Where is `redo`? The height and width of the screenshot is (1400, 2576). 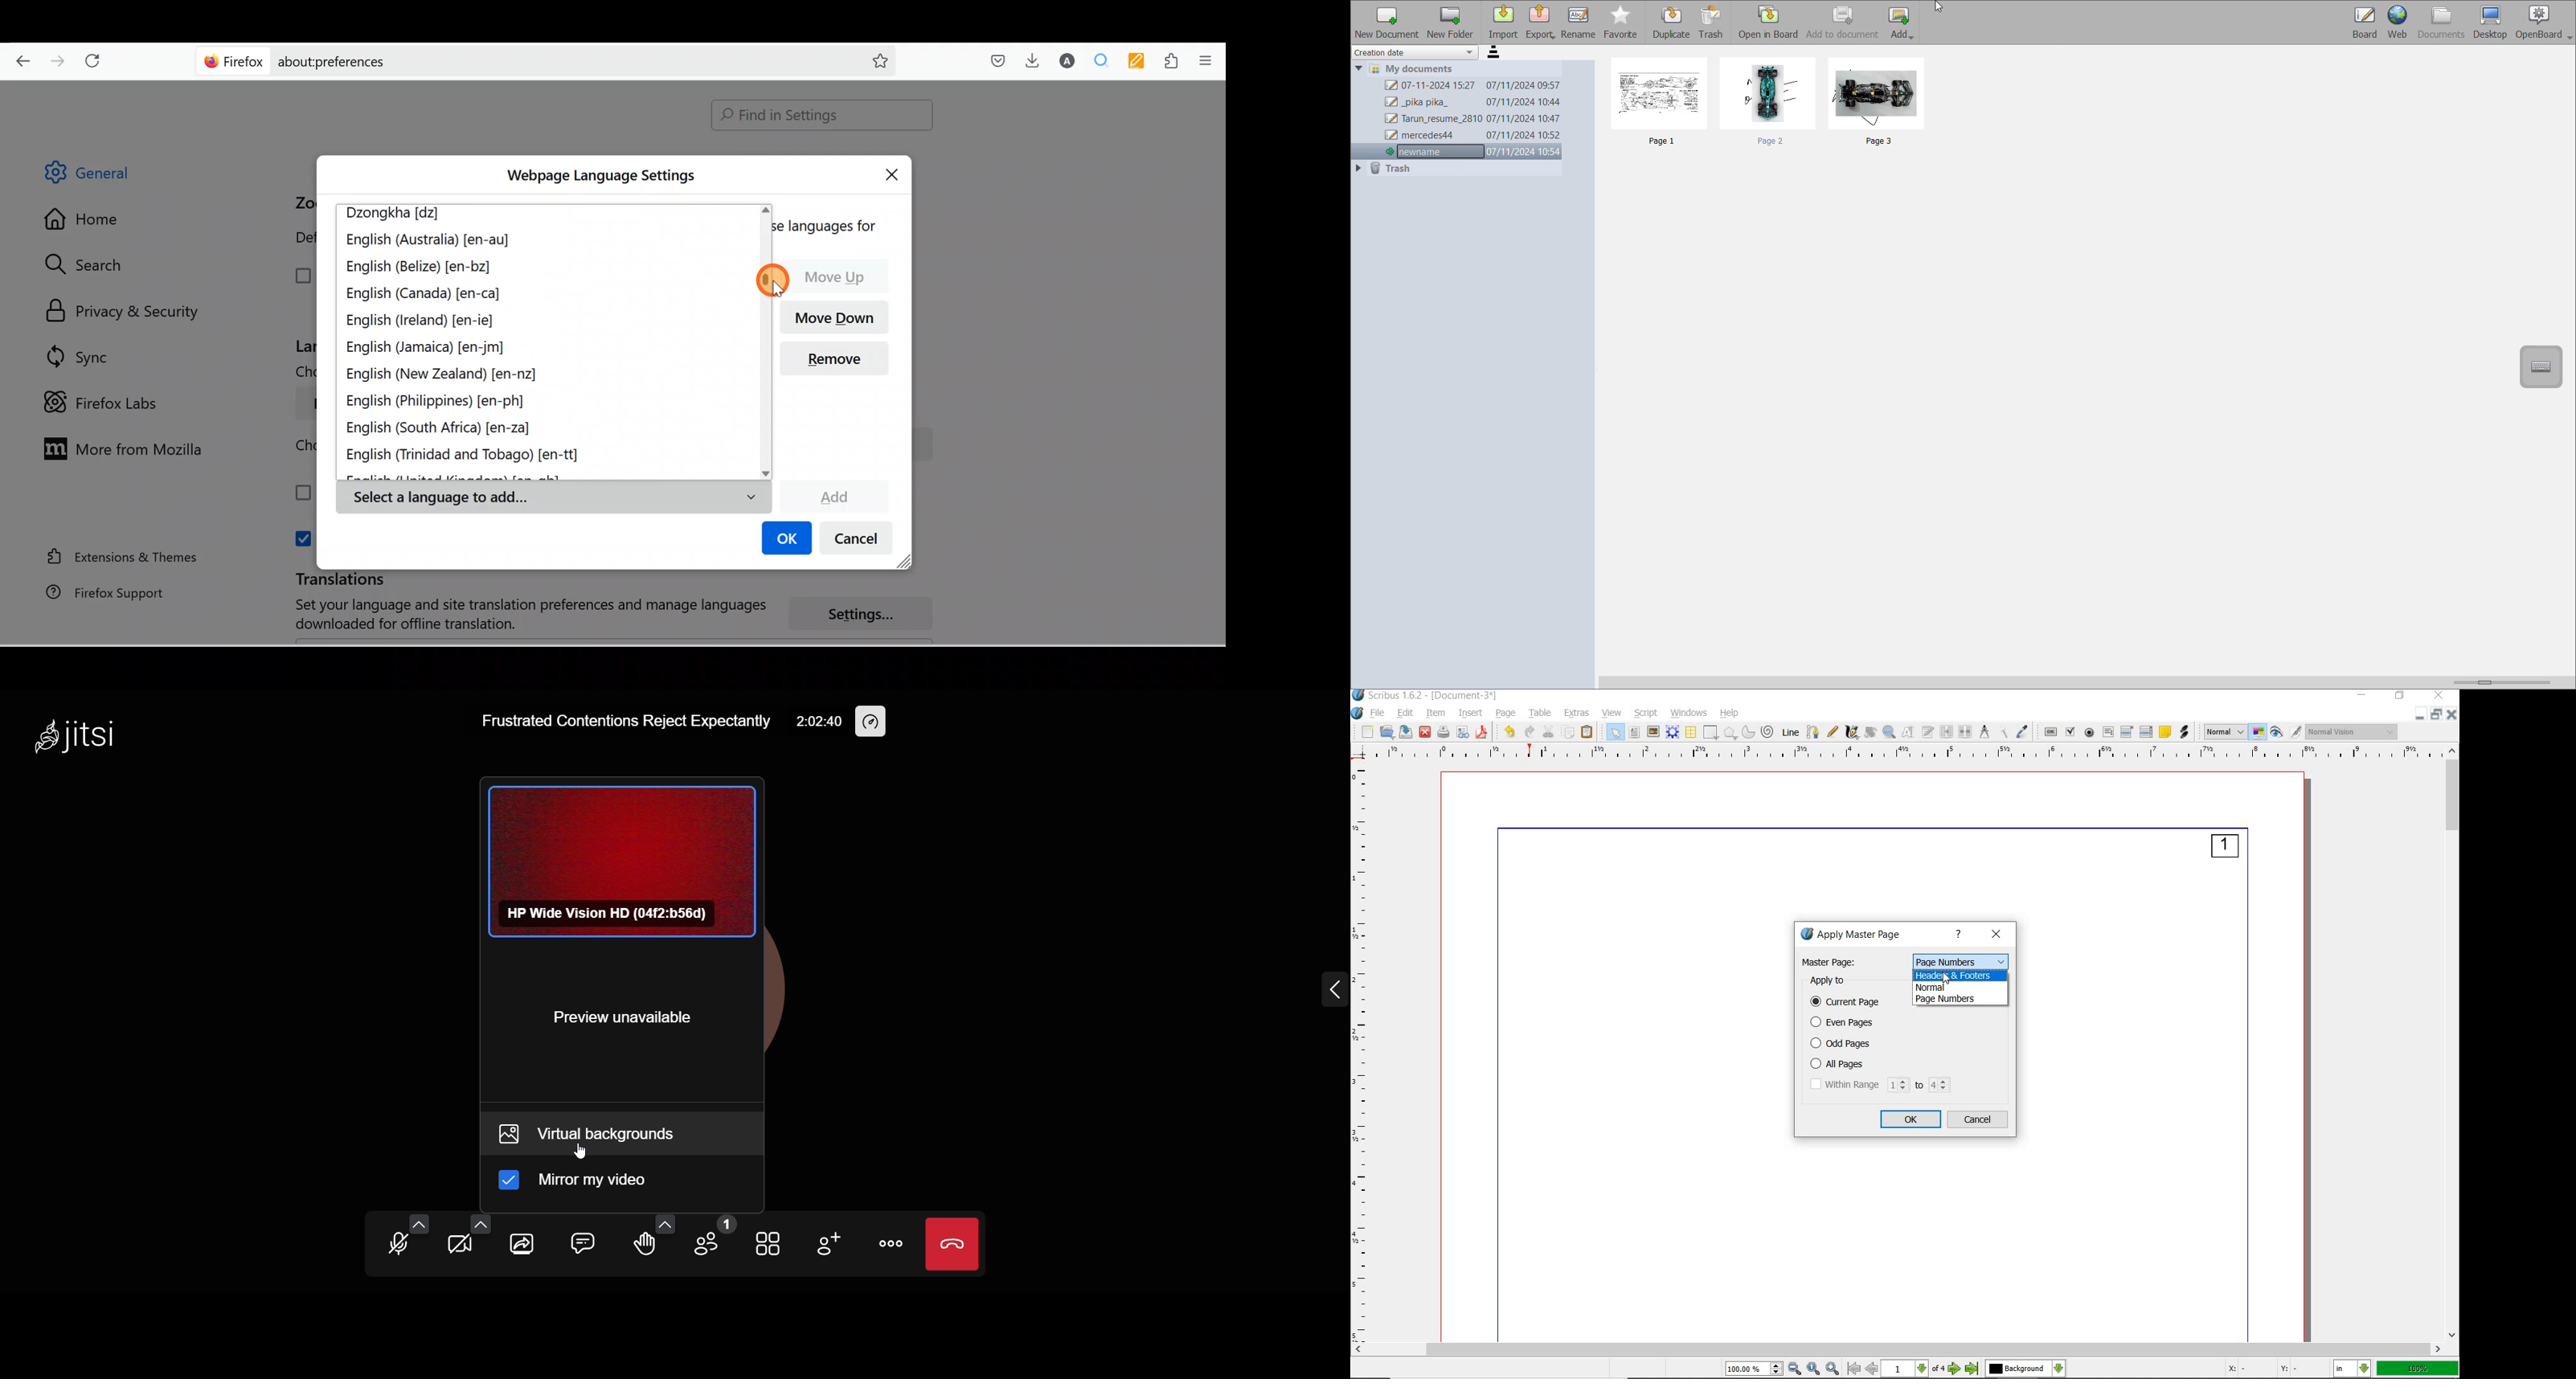
redo is located at coordinates (1529, 732).